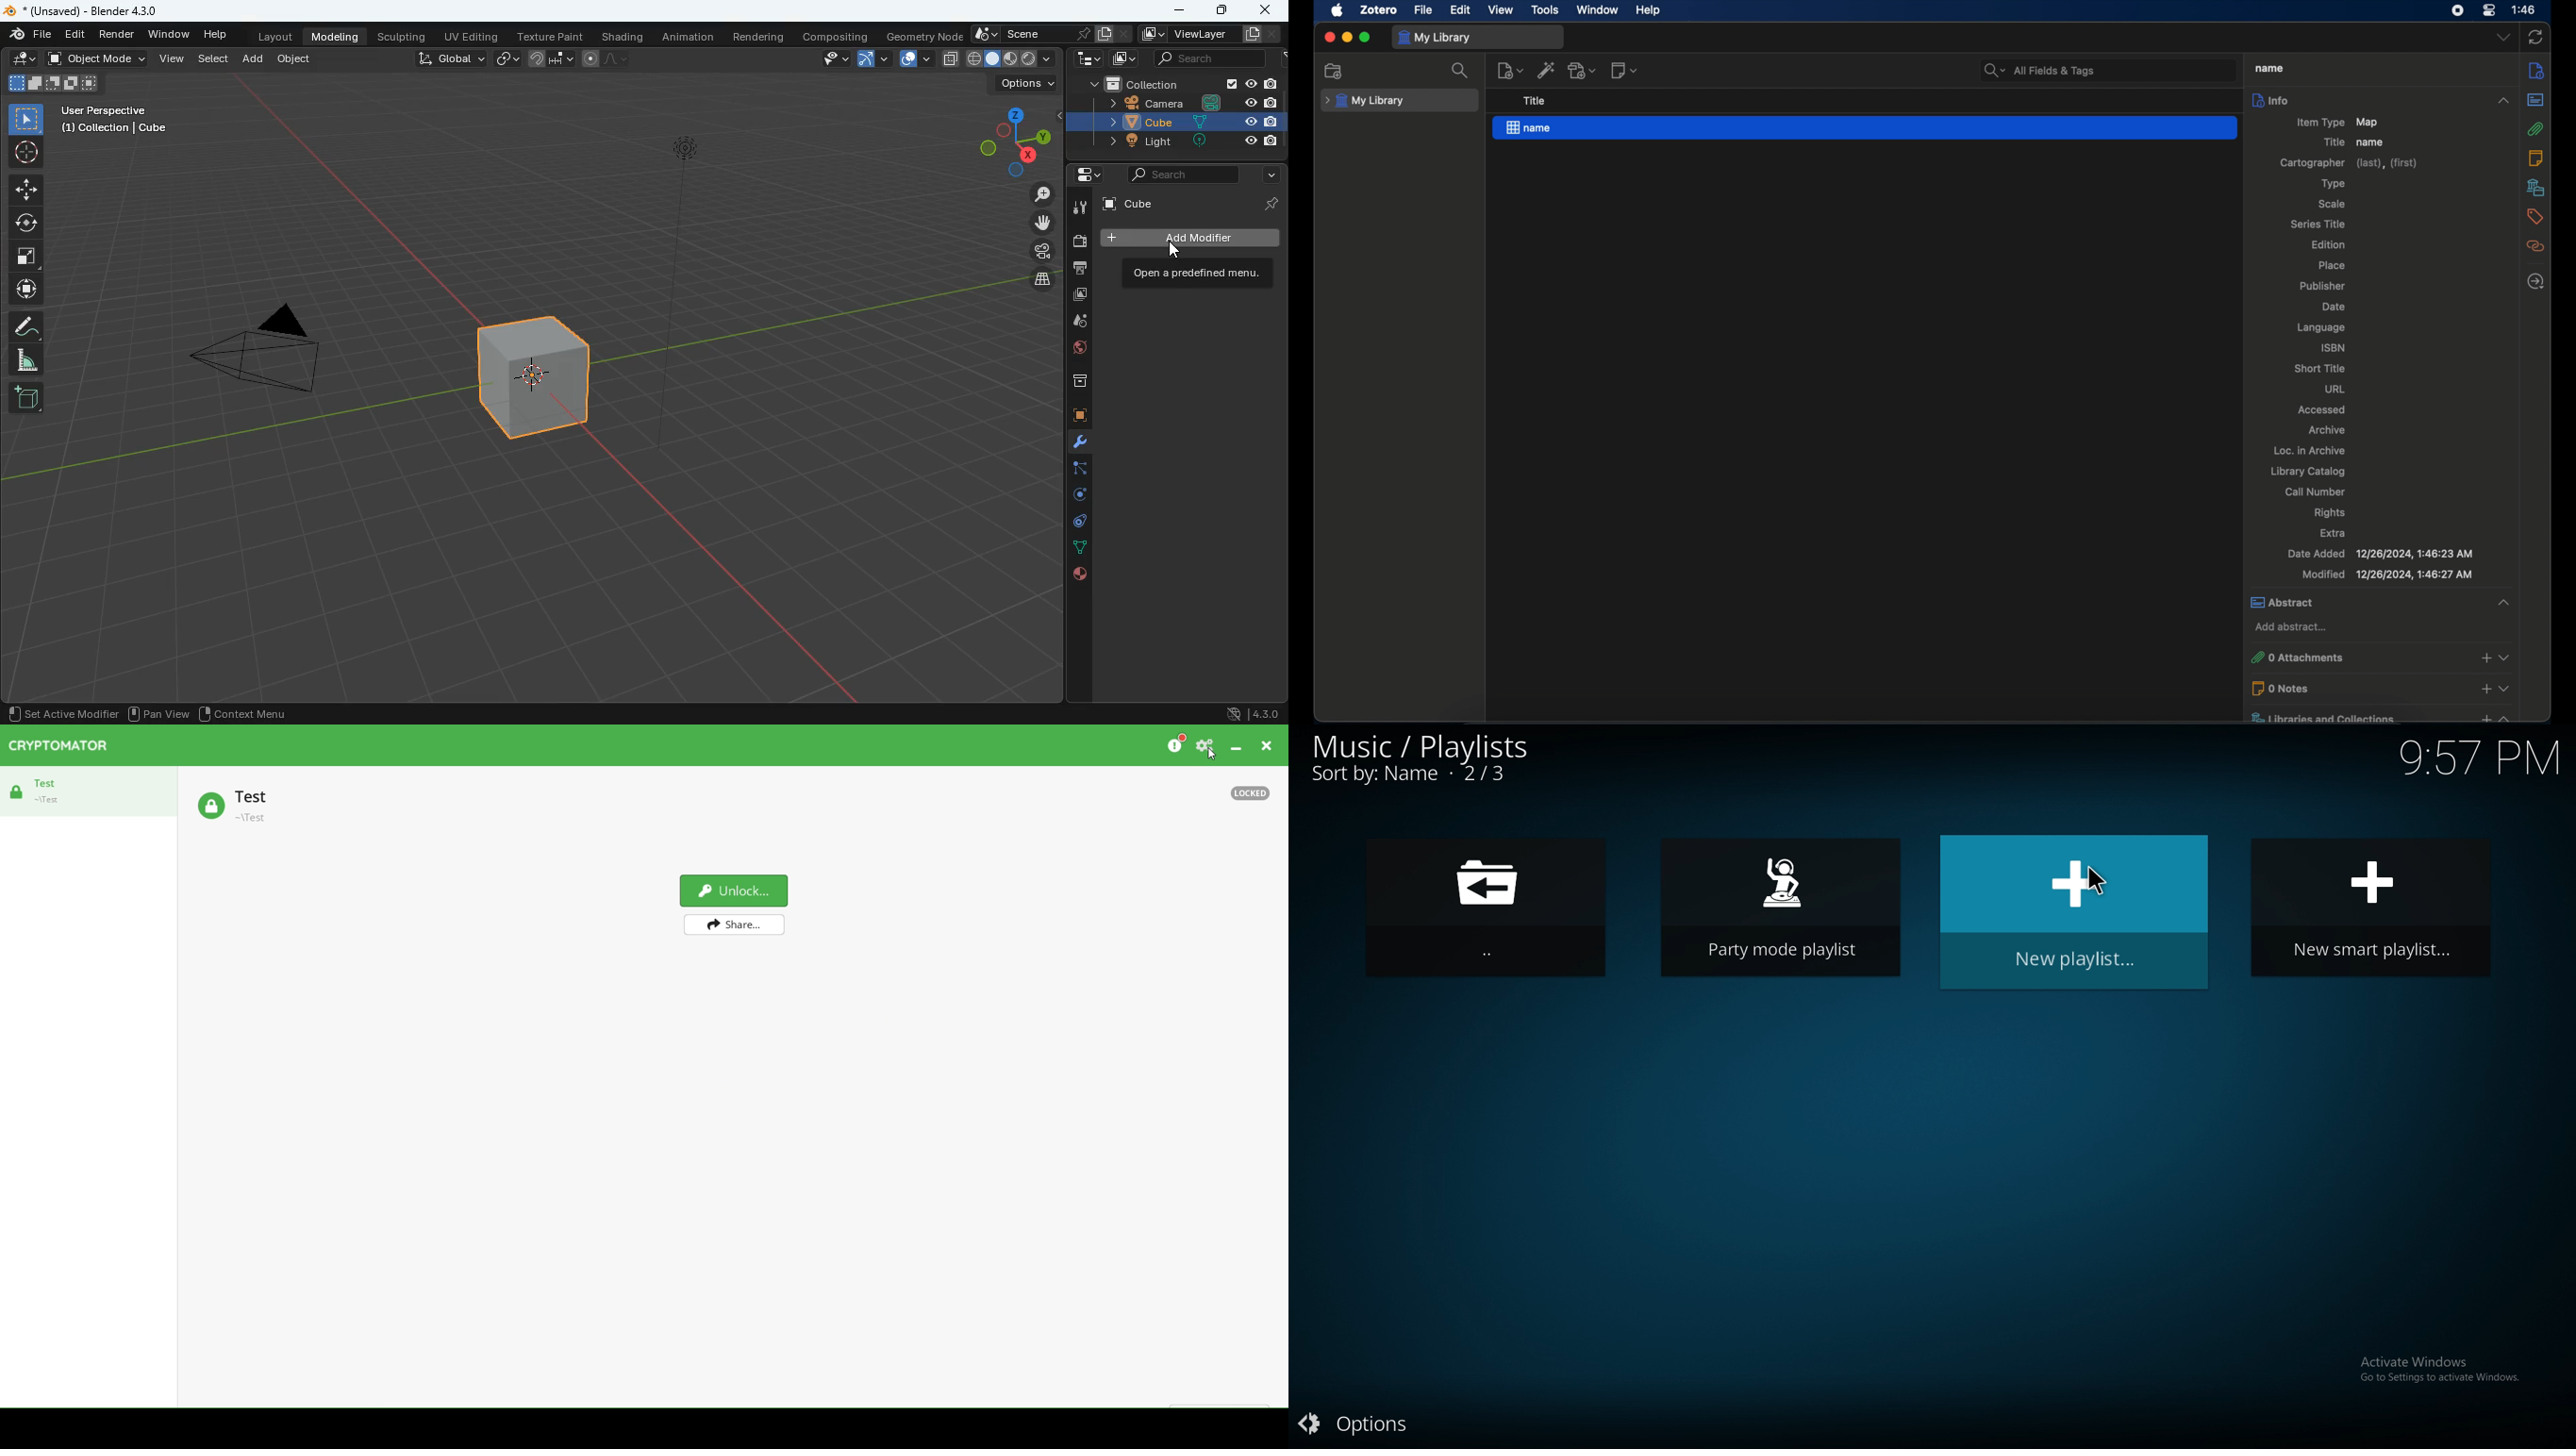 This screenshot has width=2576, height=1456. Describe the element at coordinates (1047, 222) in the screenshot. I see `move` at that location.